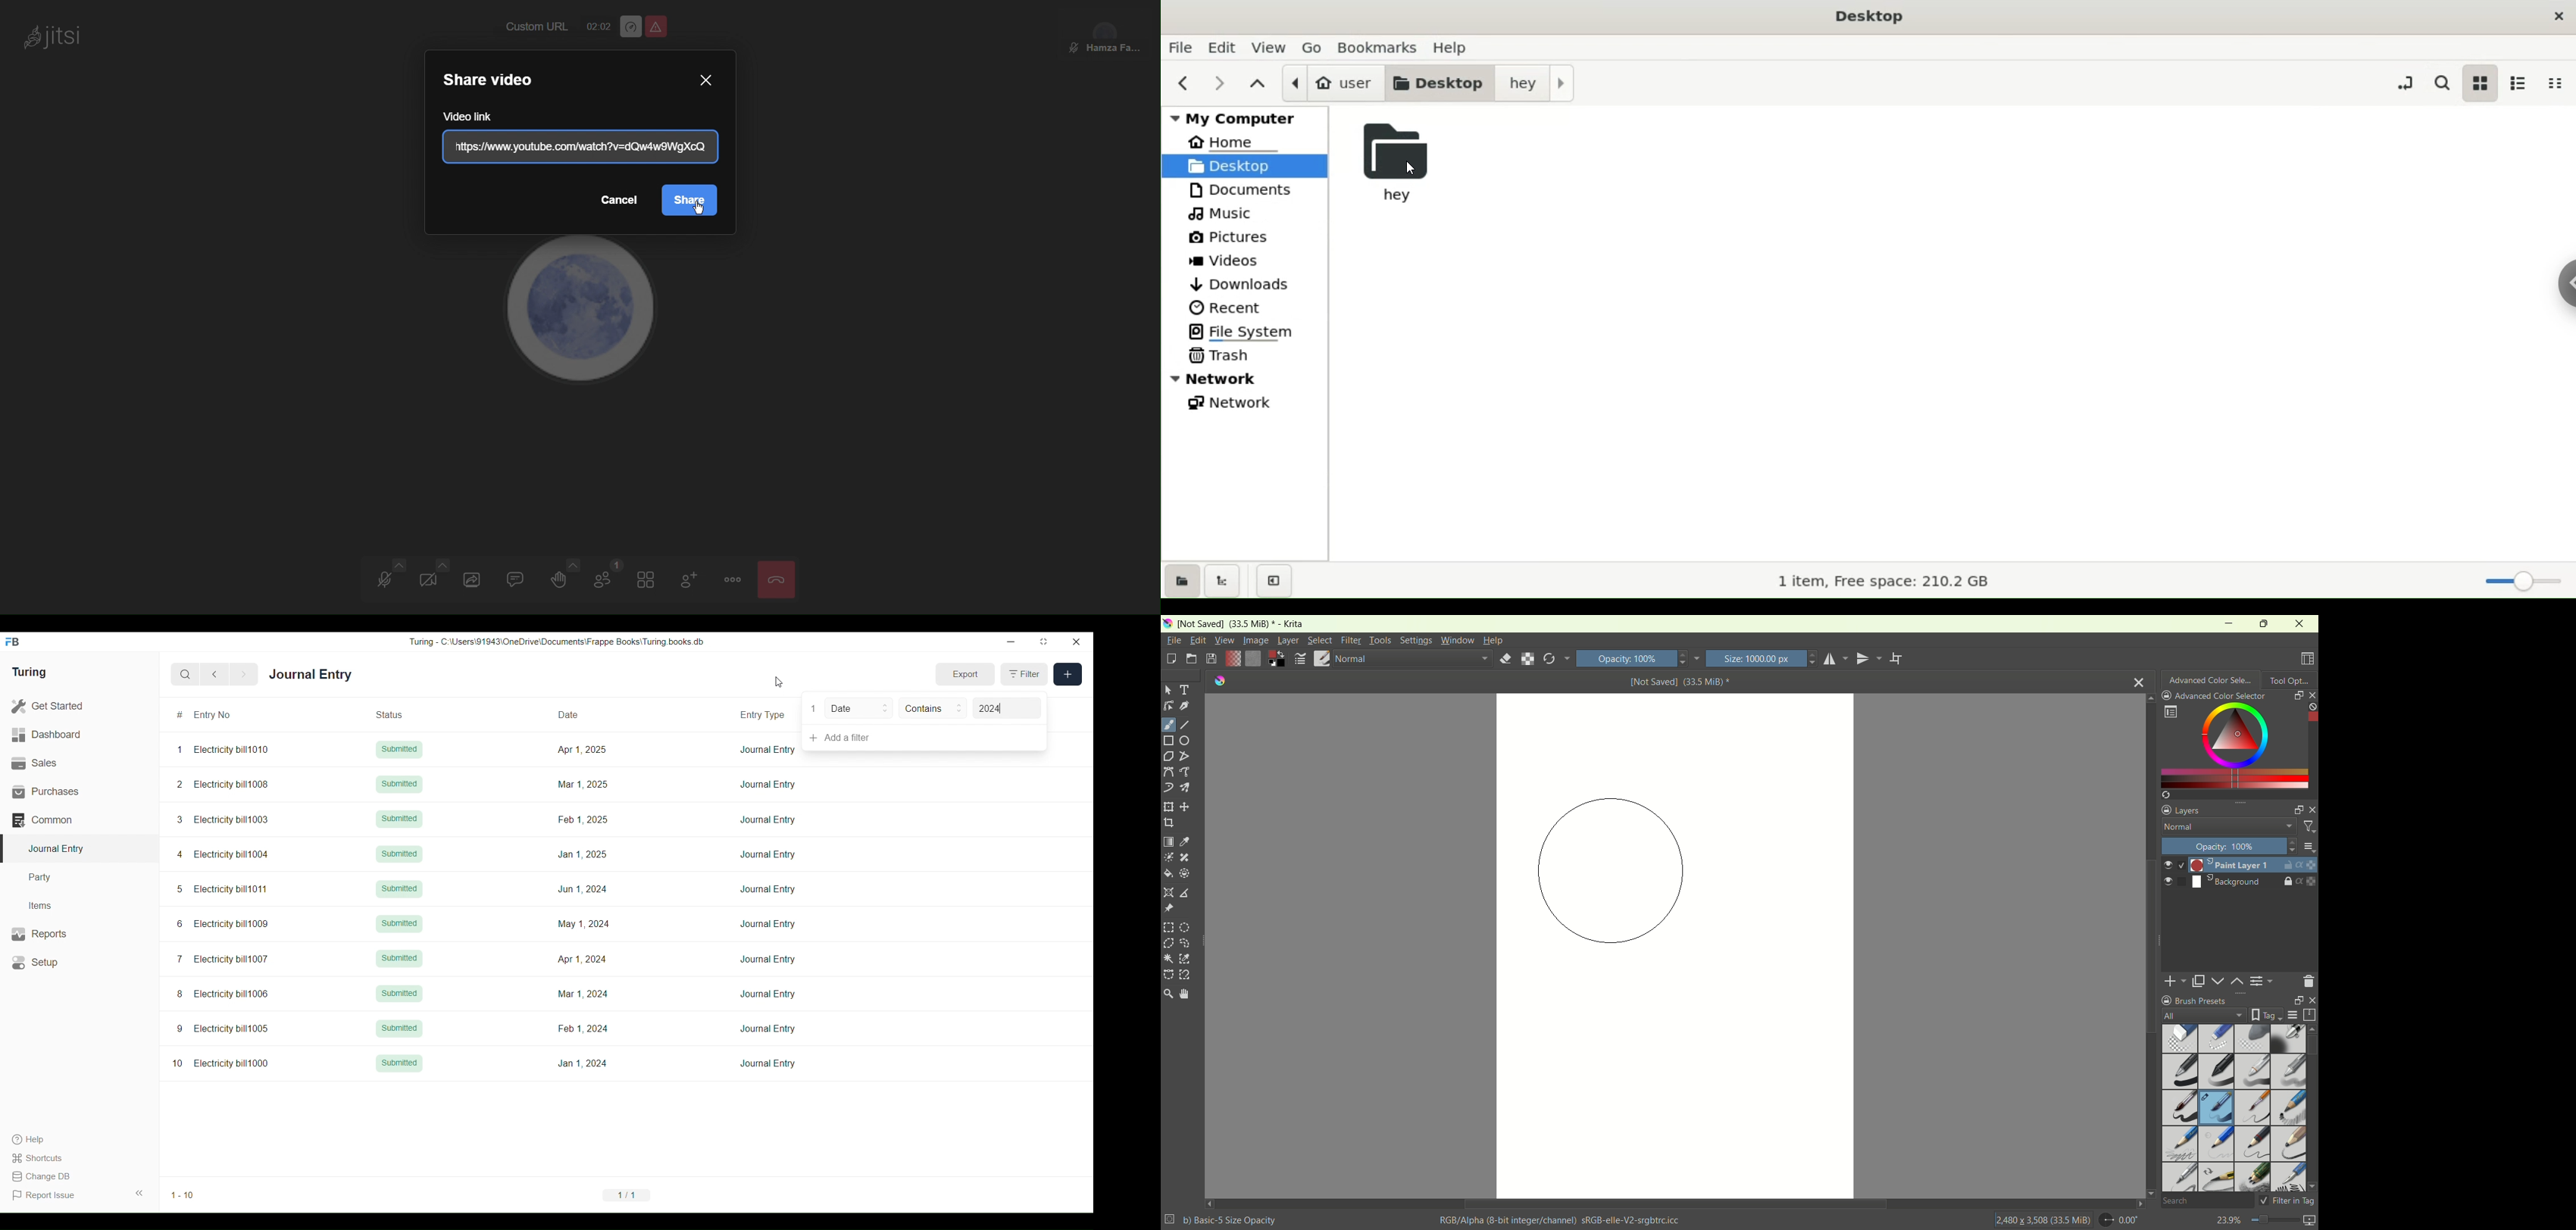 This screenshot has width=2576, height=1232. I want to click on basic 4, so click(2289, 1070).